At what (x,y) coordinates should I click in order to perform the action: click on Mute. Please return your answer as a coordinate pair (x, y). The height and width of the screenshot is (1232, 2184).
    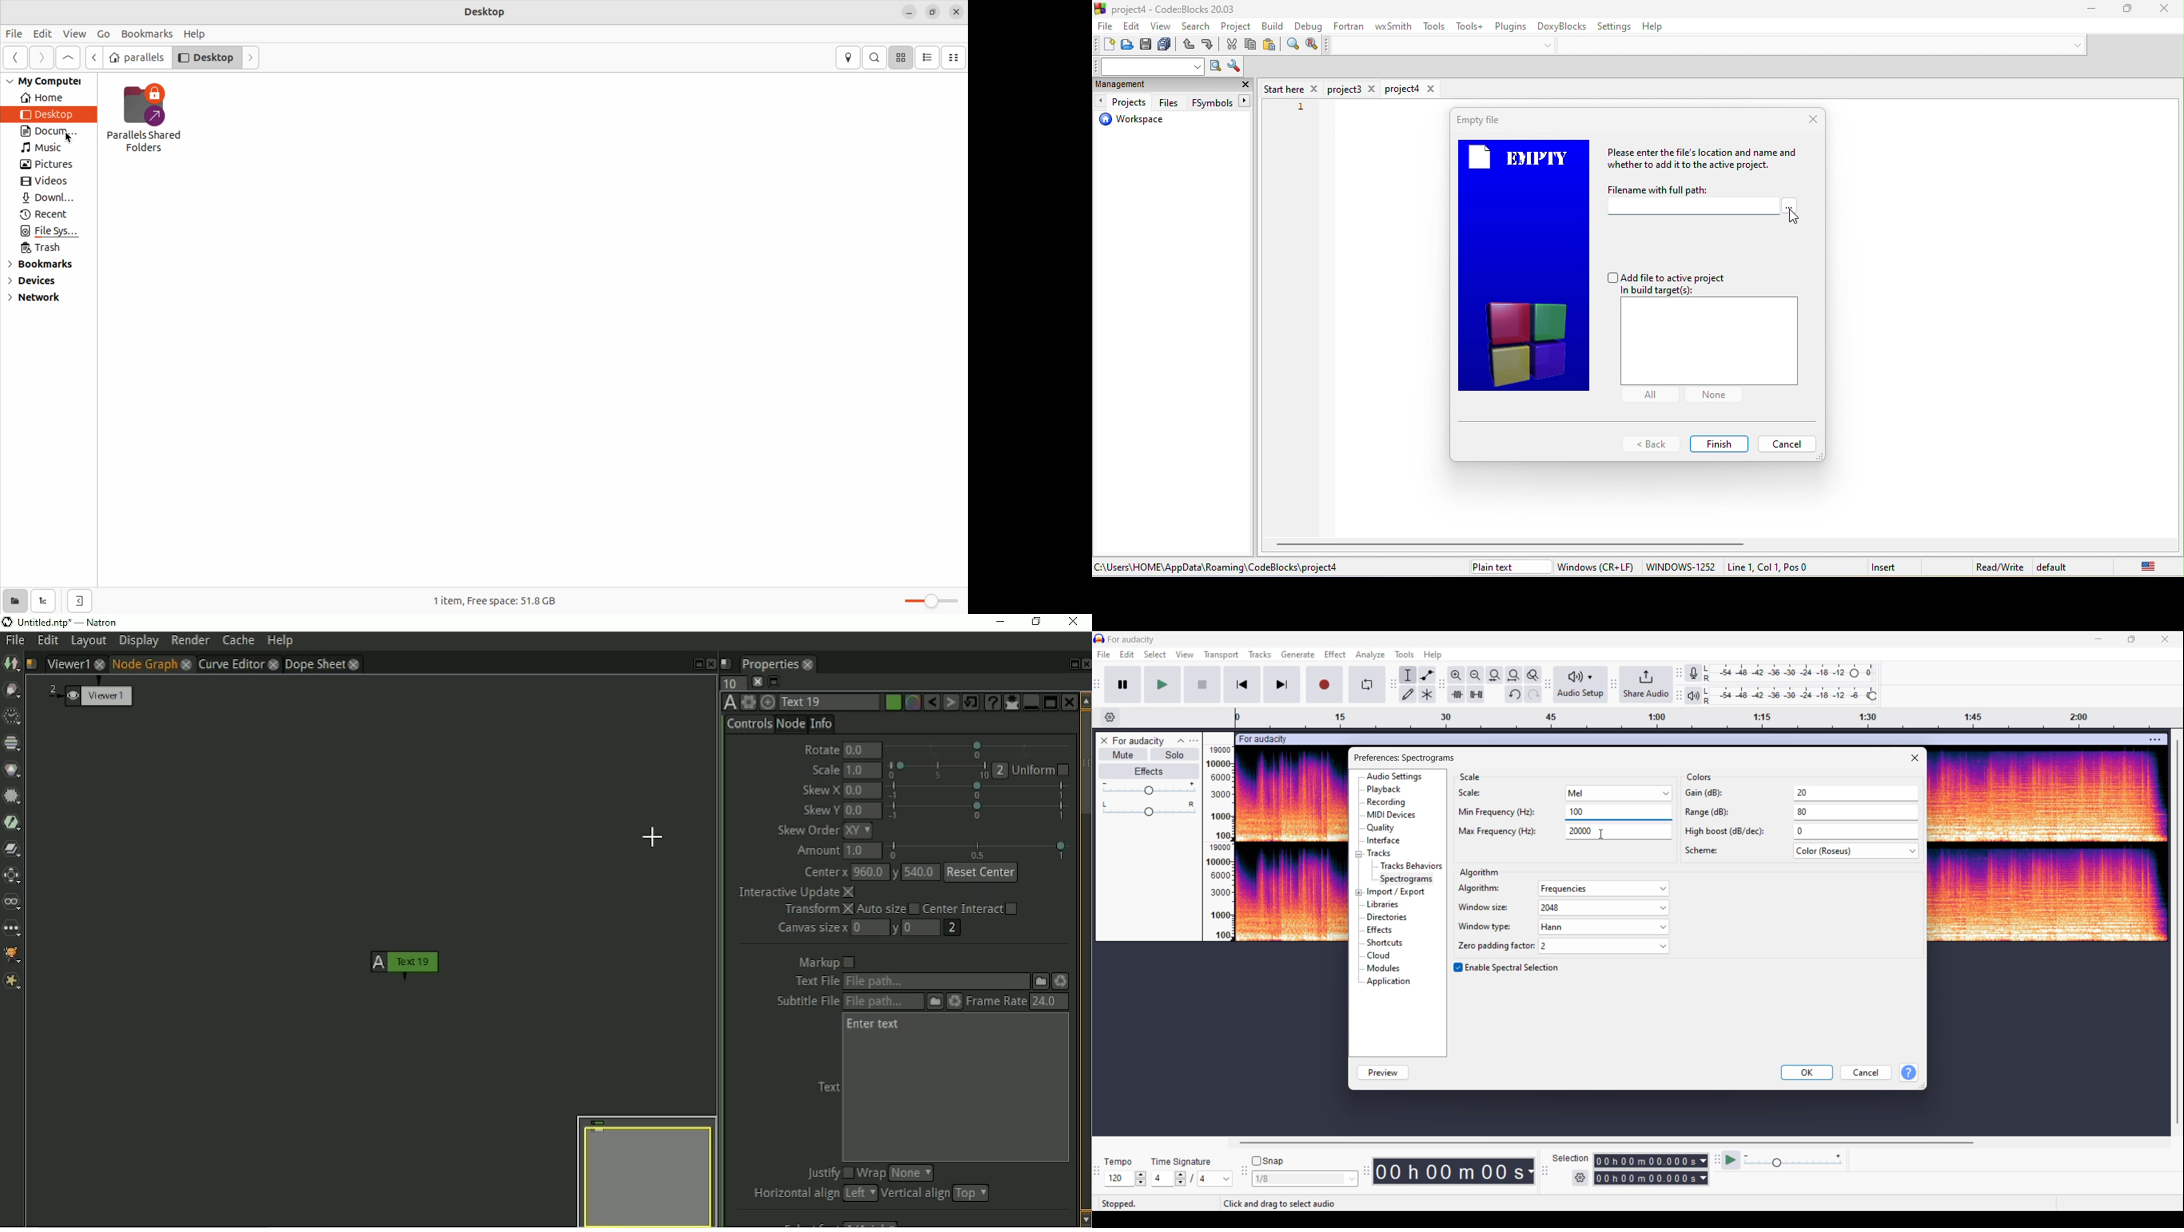
    Looking at the image, I should click on (1123, 754).